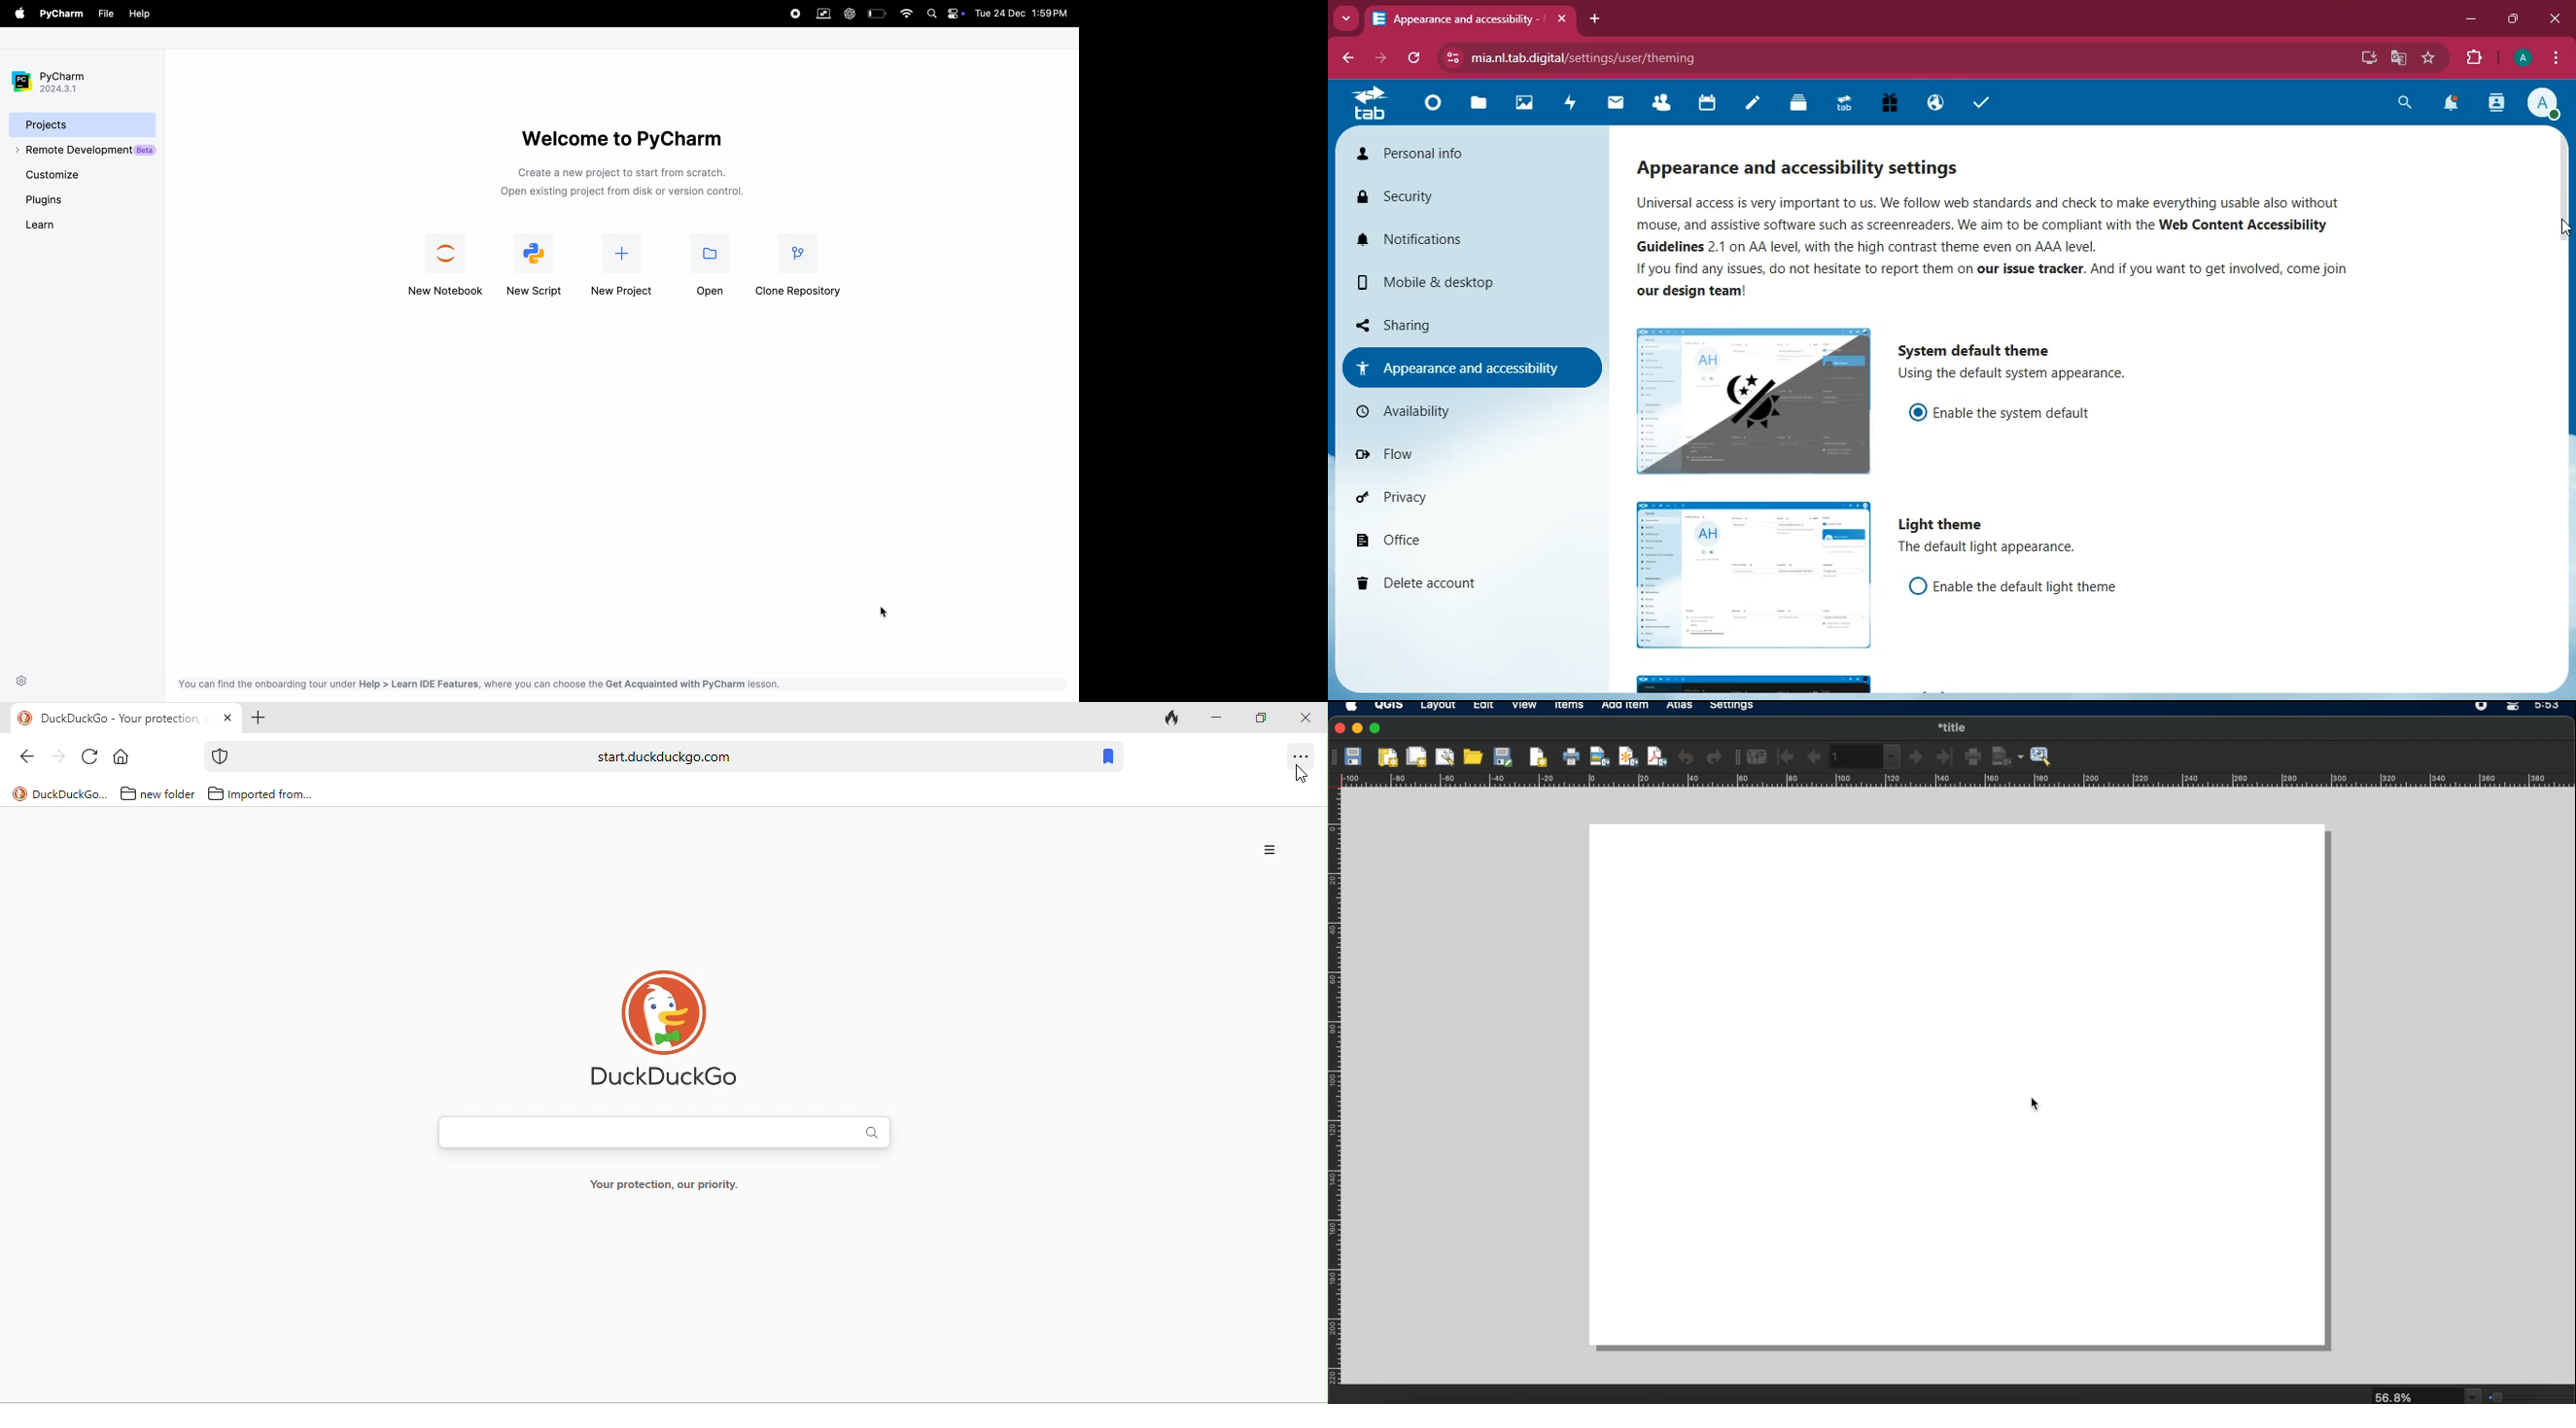 The width and height of the screenshot is (2576, 1428). I want to click on file menu, so click(18, 14).